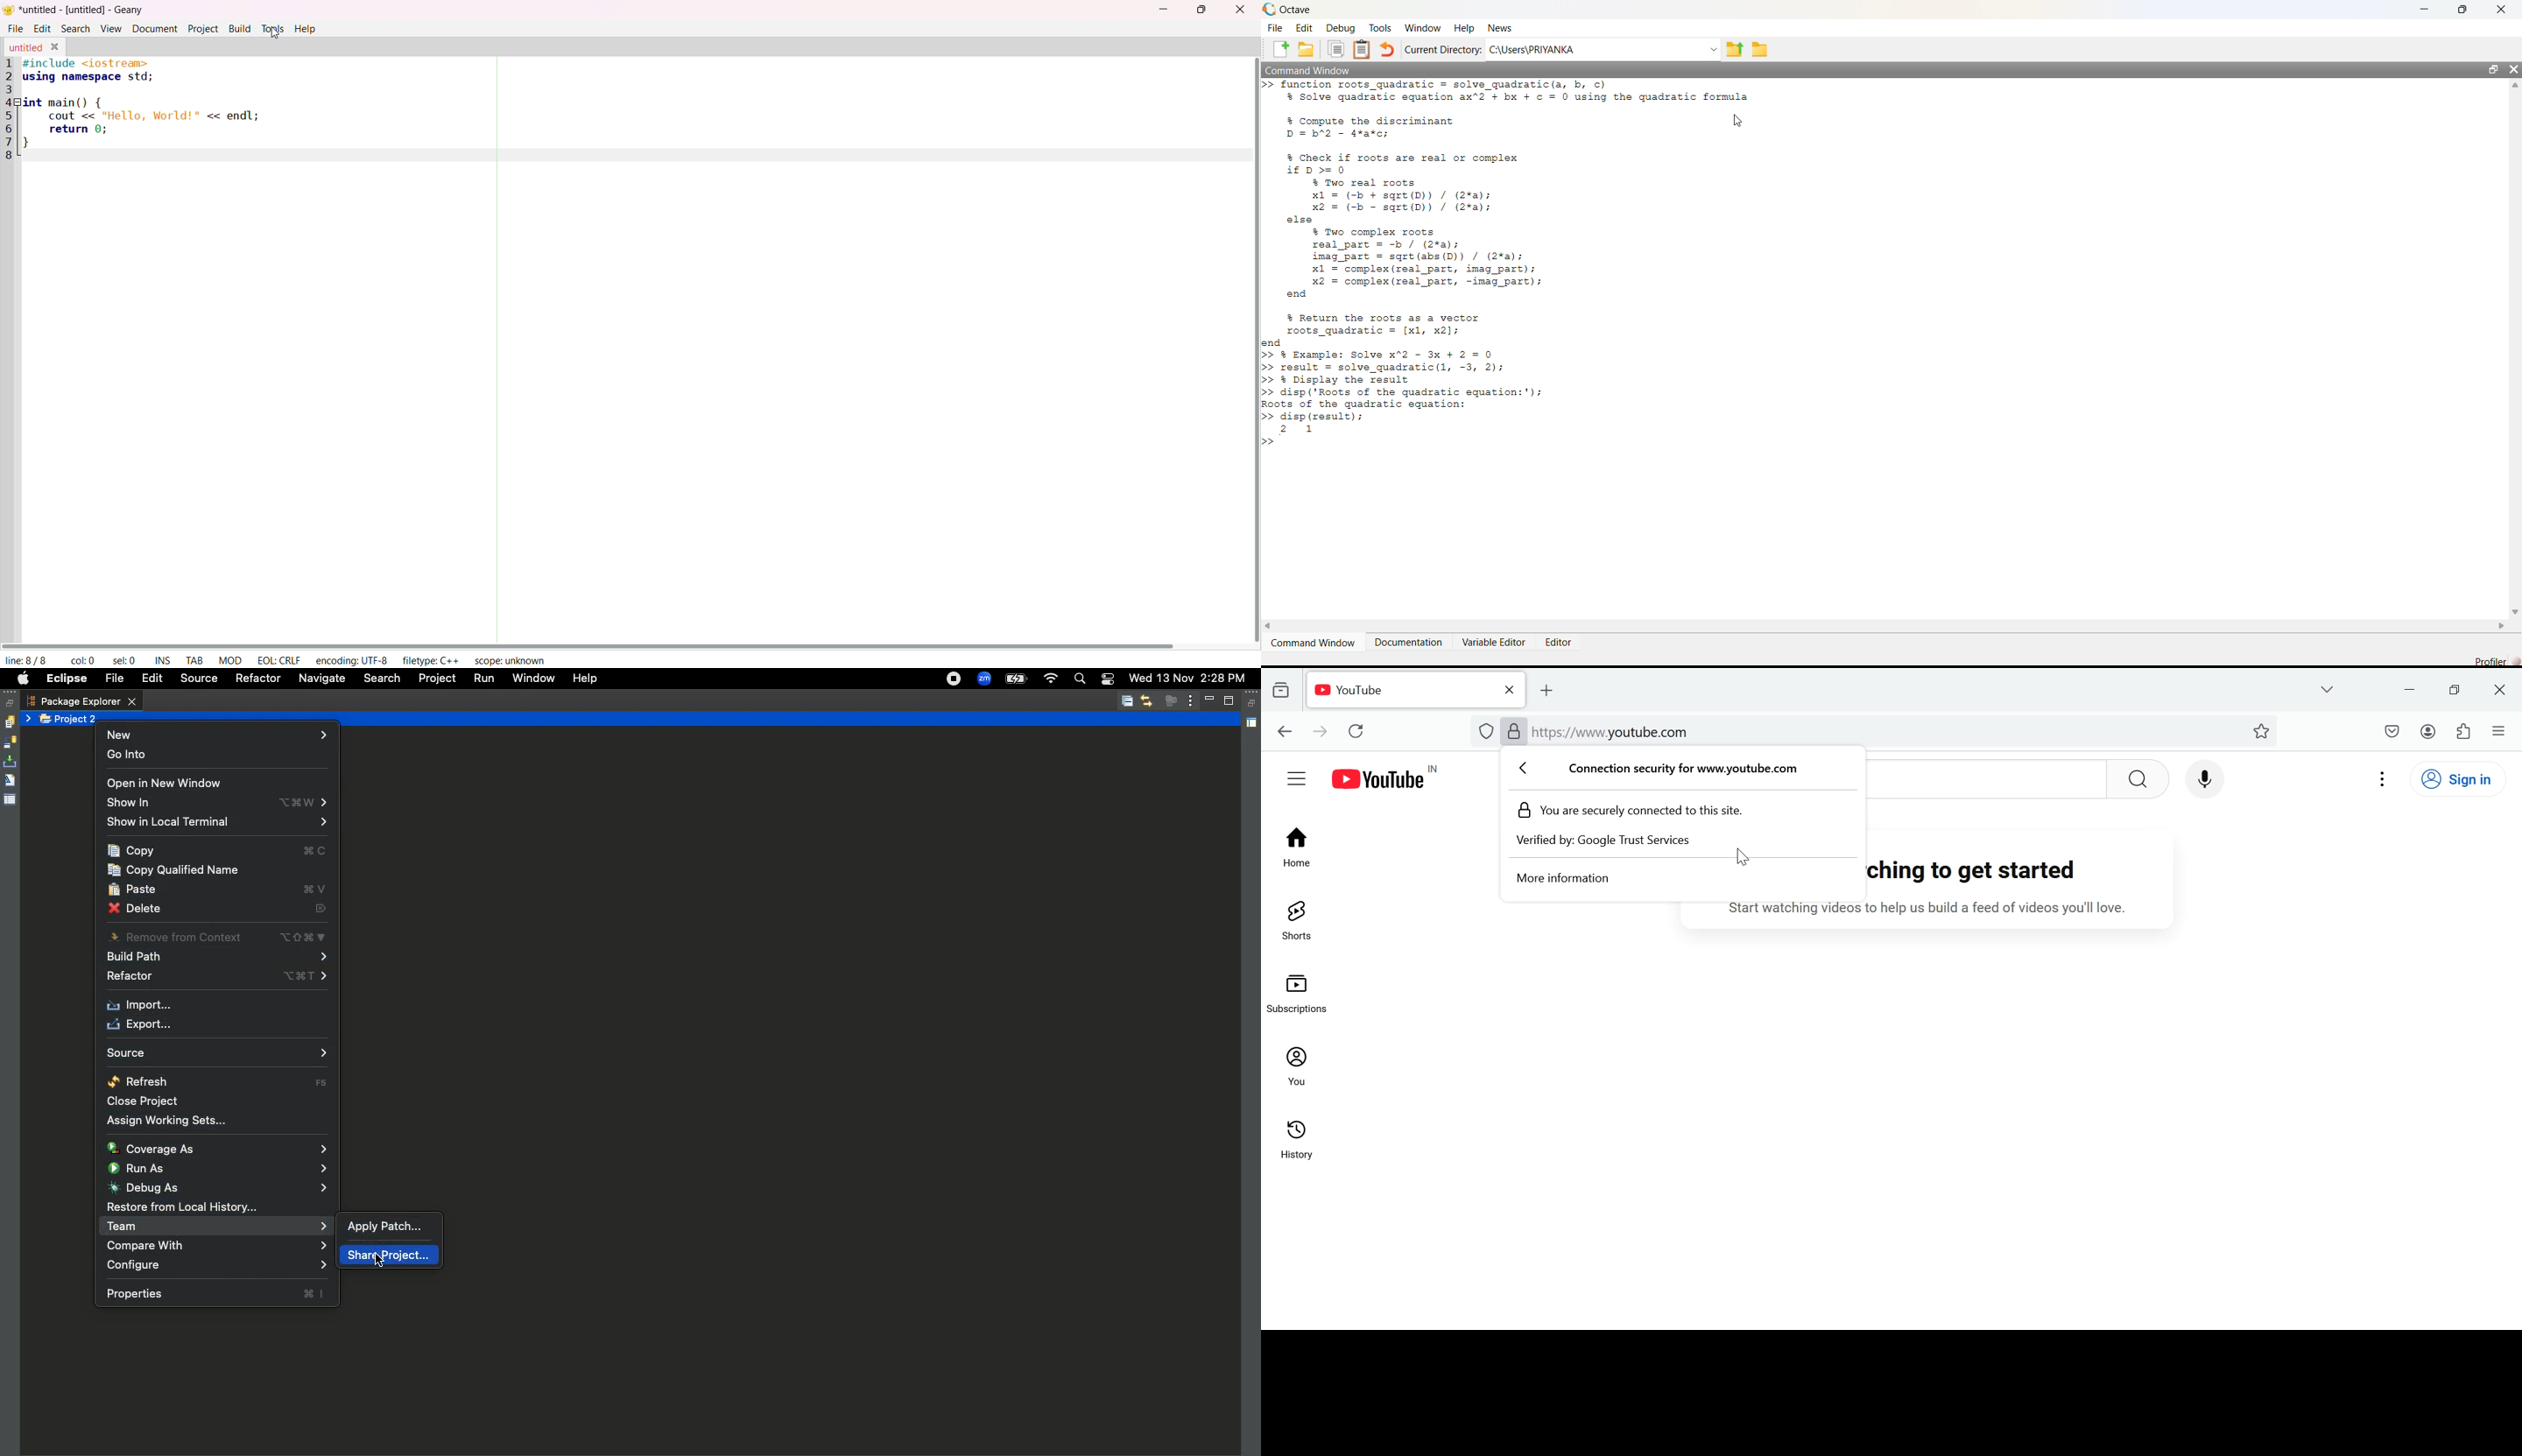 This screenshot has height=1456, width=2548. I want to click on cursor, so click(271, 35).